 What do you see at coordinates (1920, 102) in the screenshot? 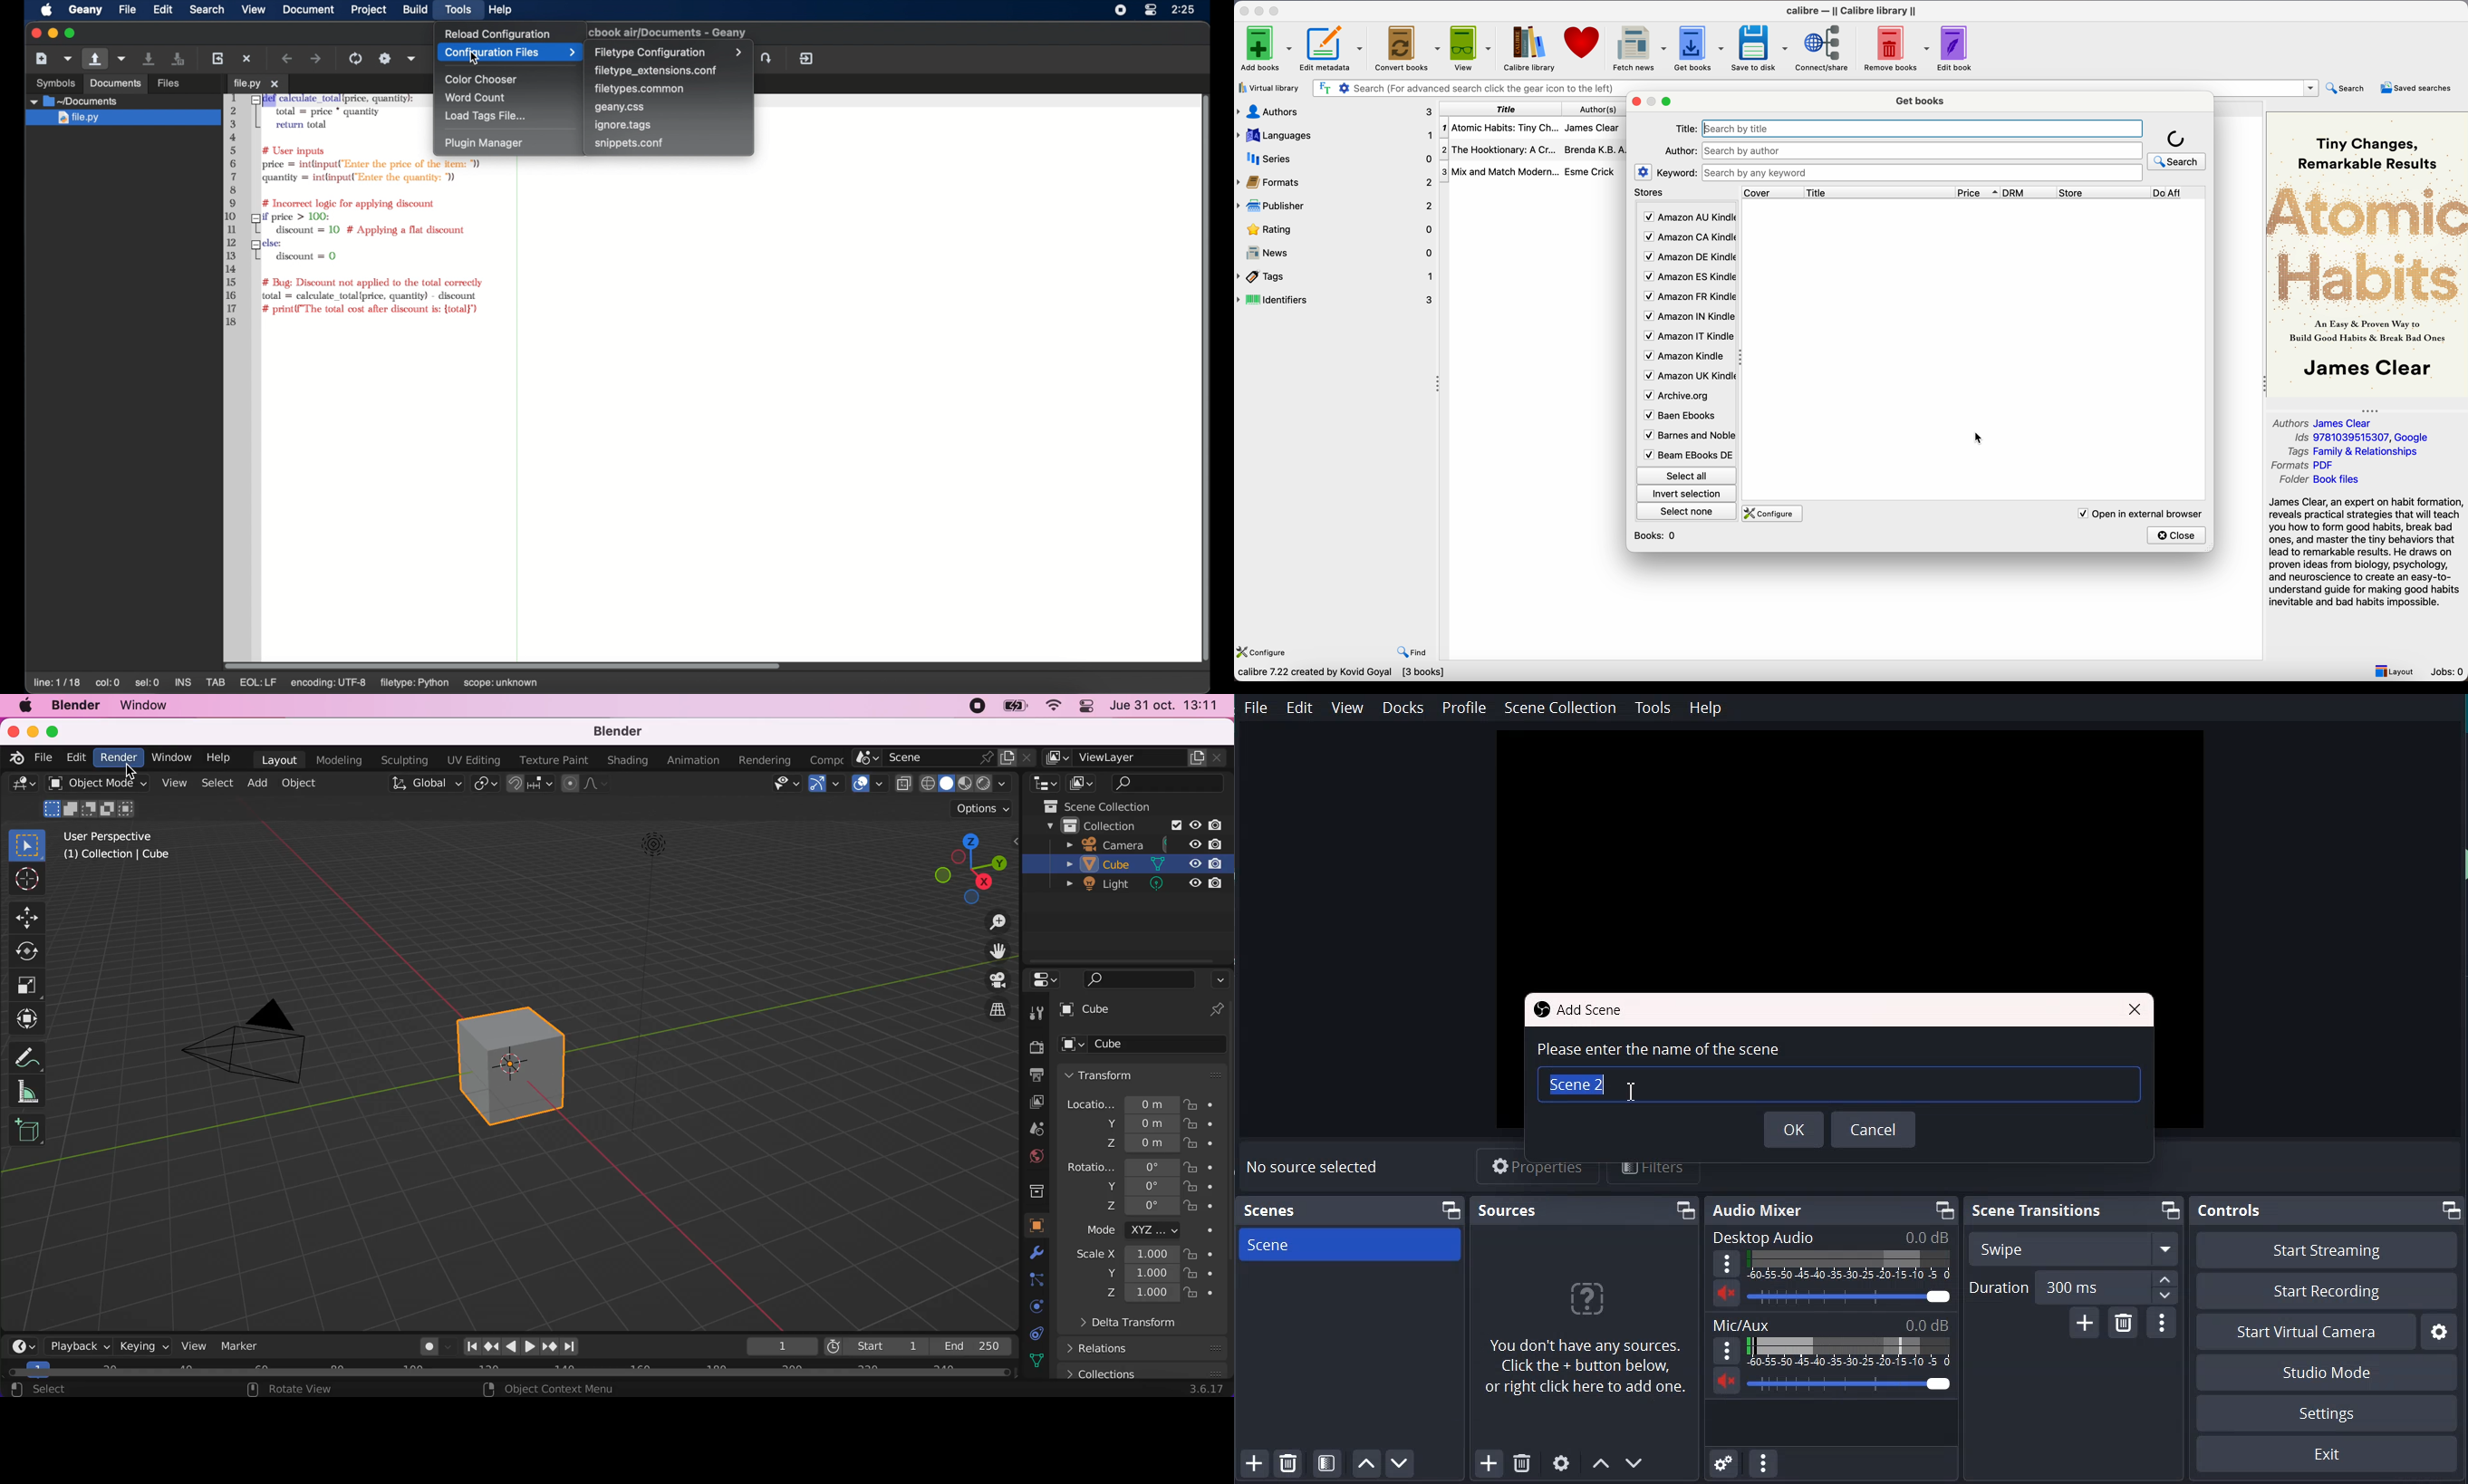
I see `get books` at bounding box center [1920, 102].